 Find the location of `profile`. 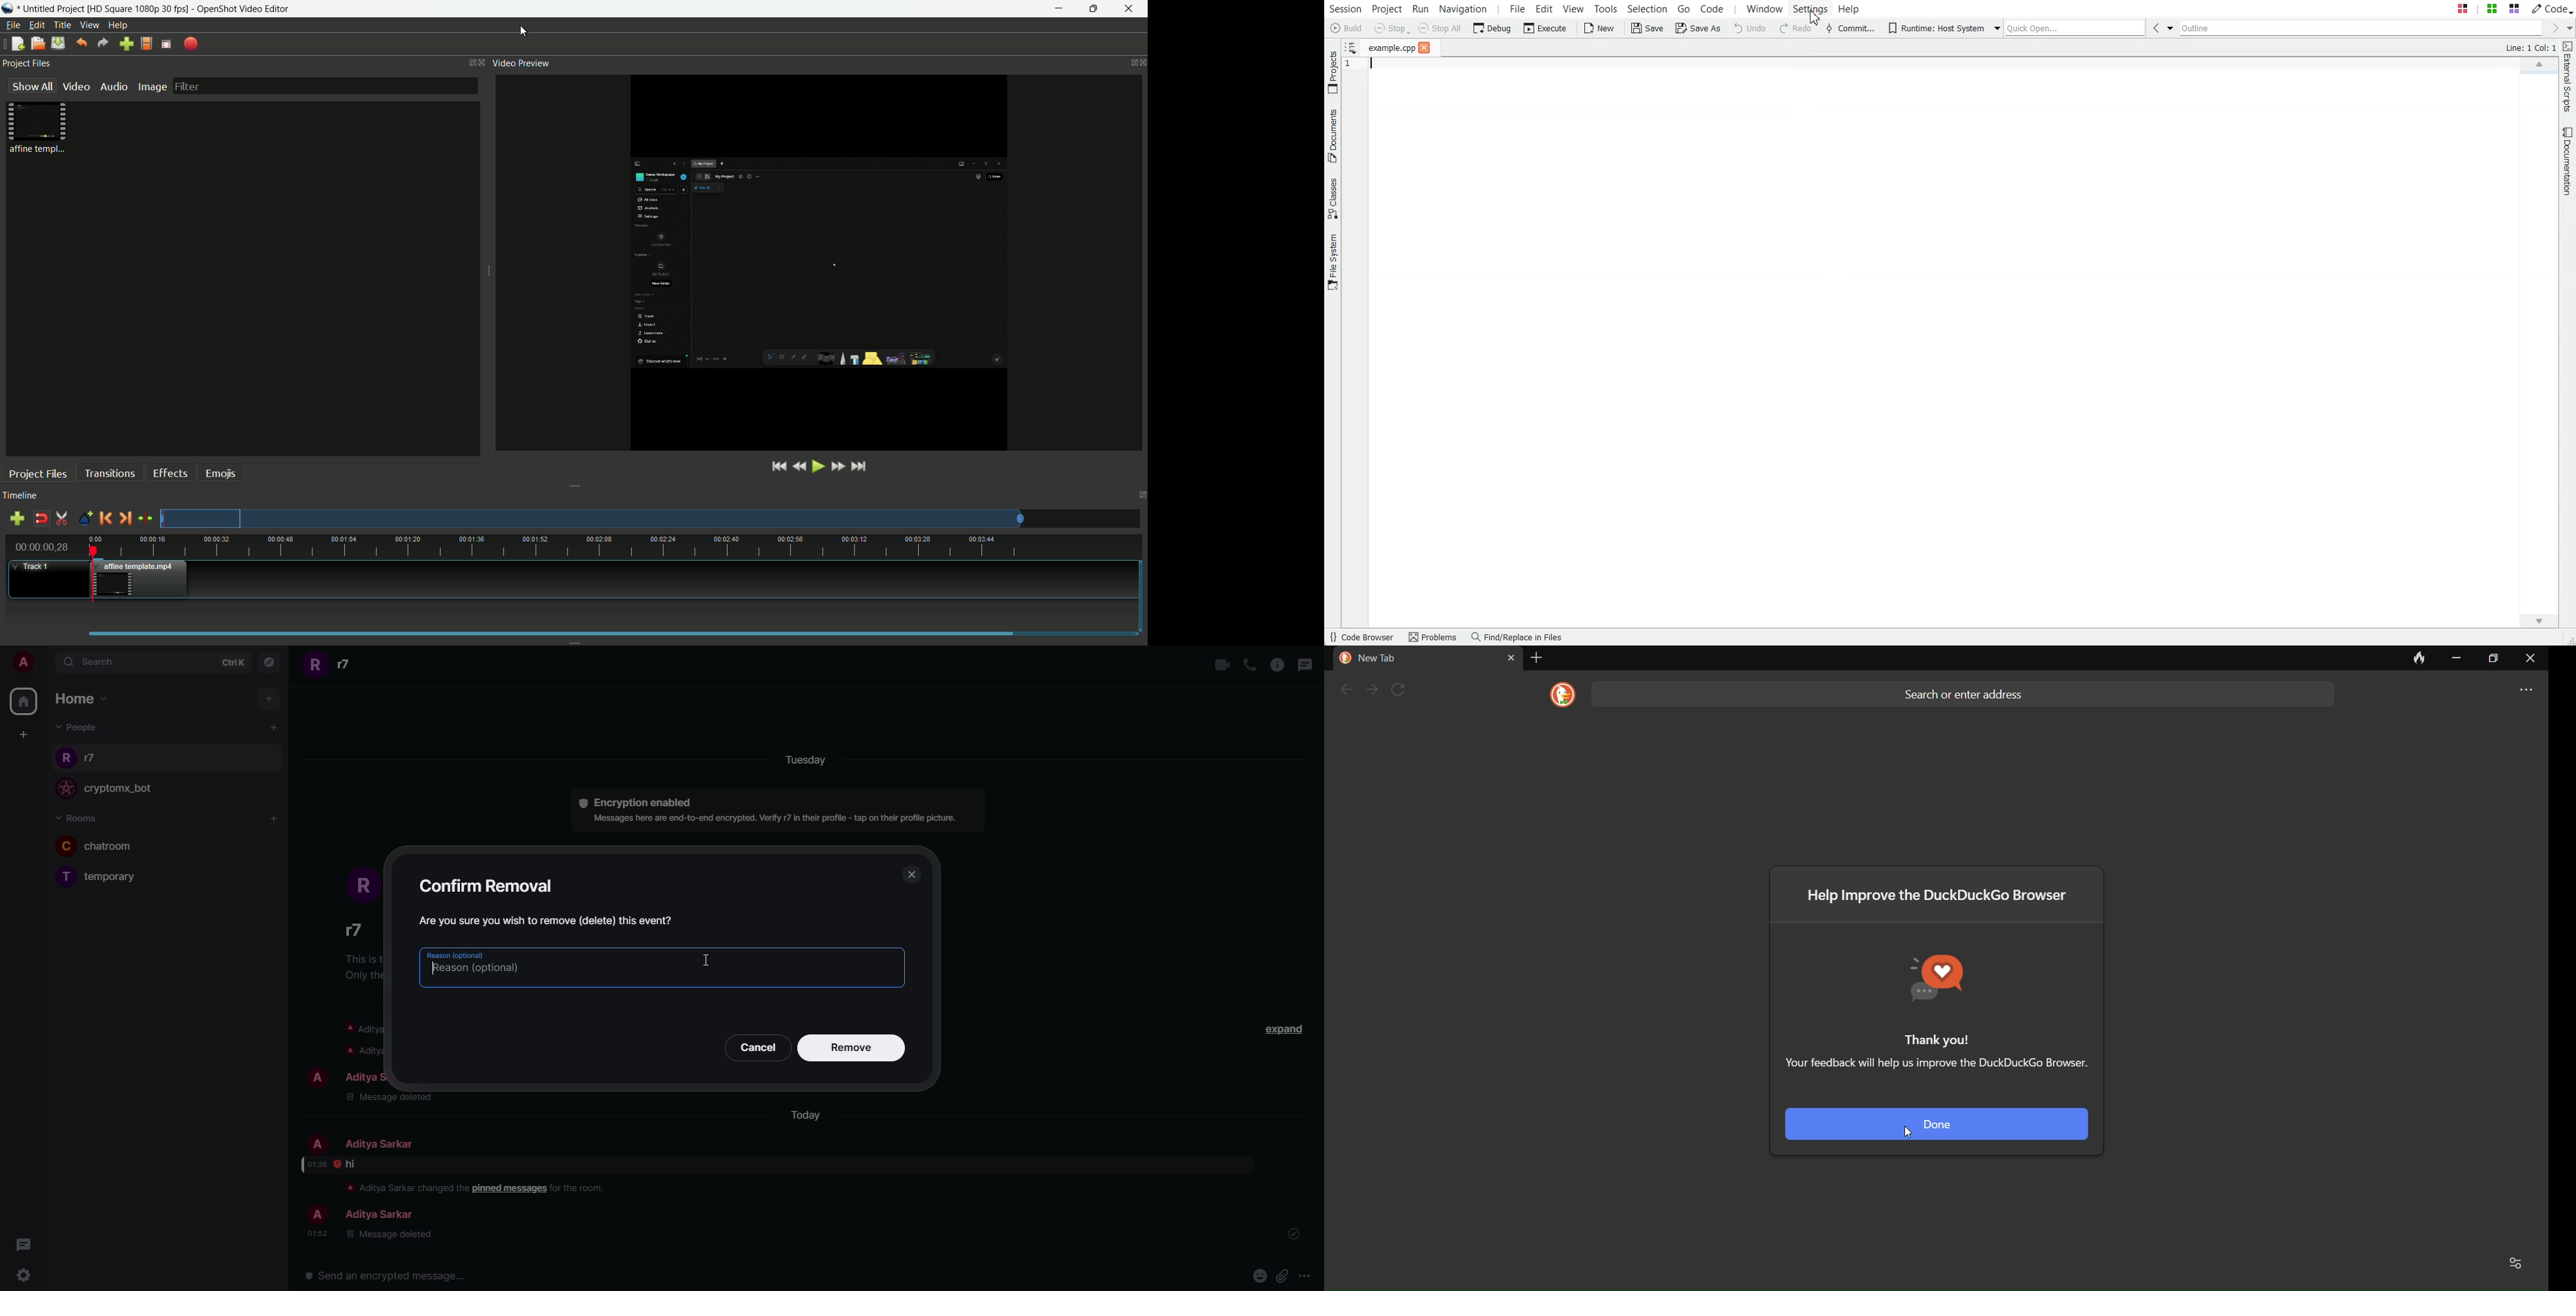

profile is located at coordinates (65, 845).